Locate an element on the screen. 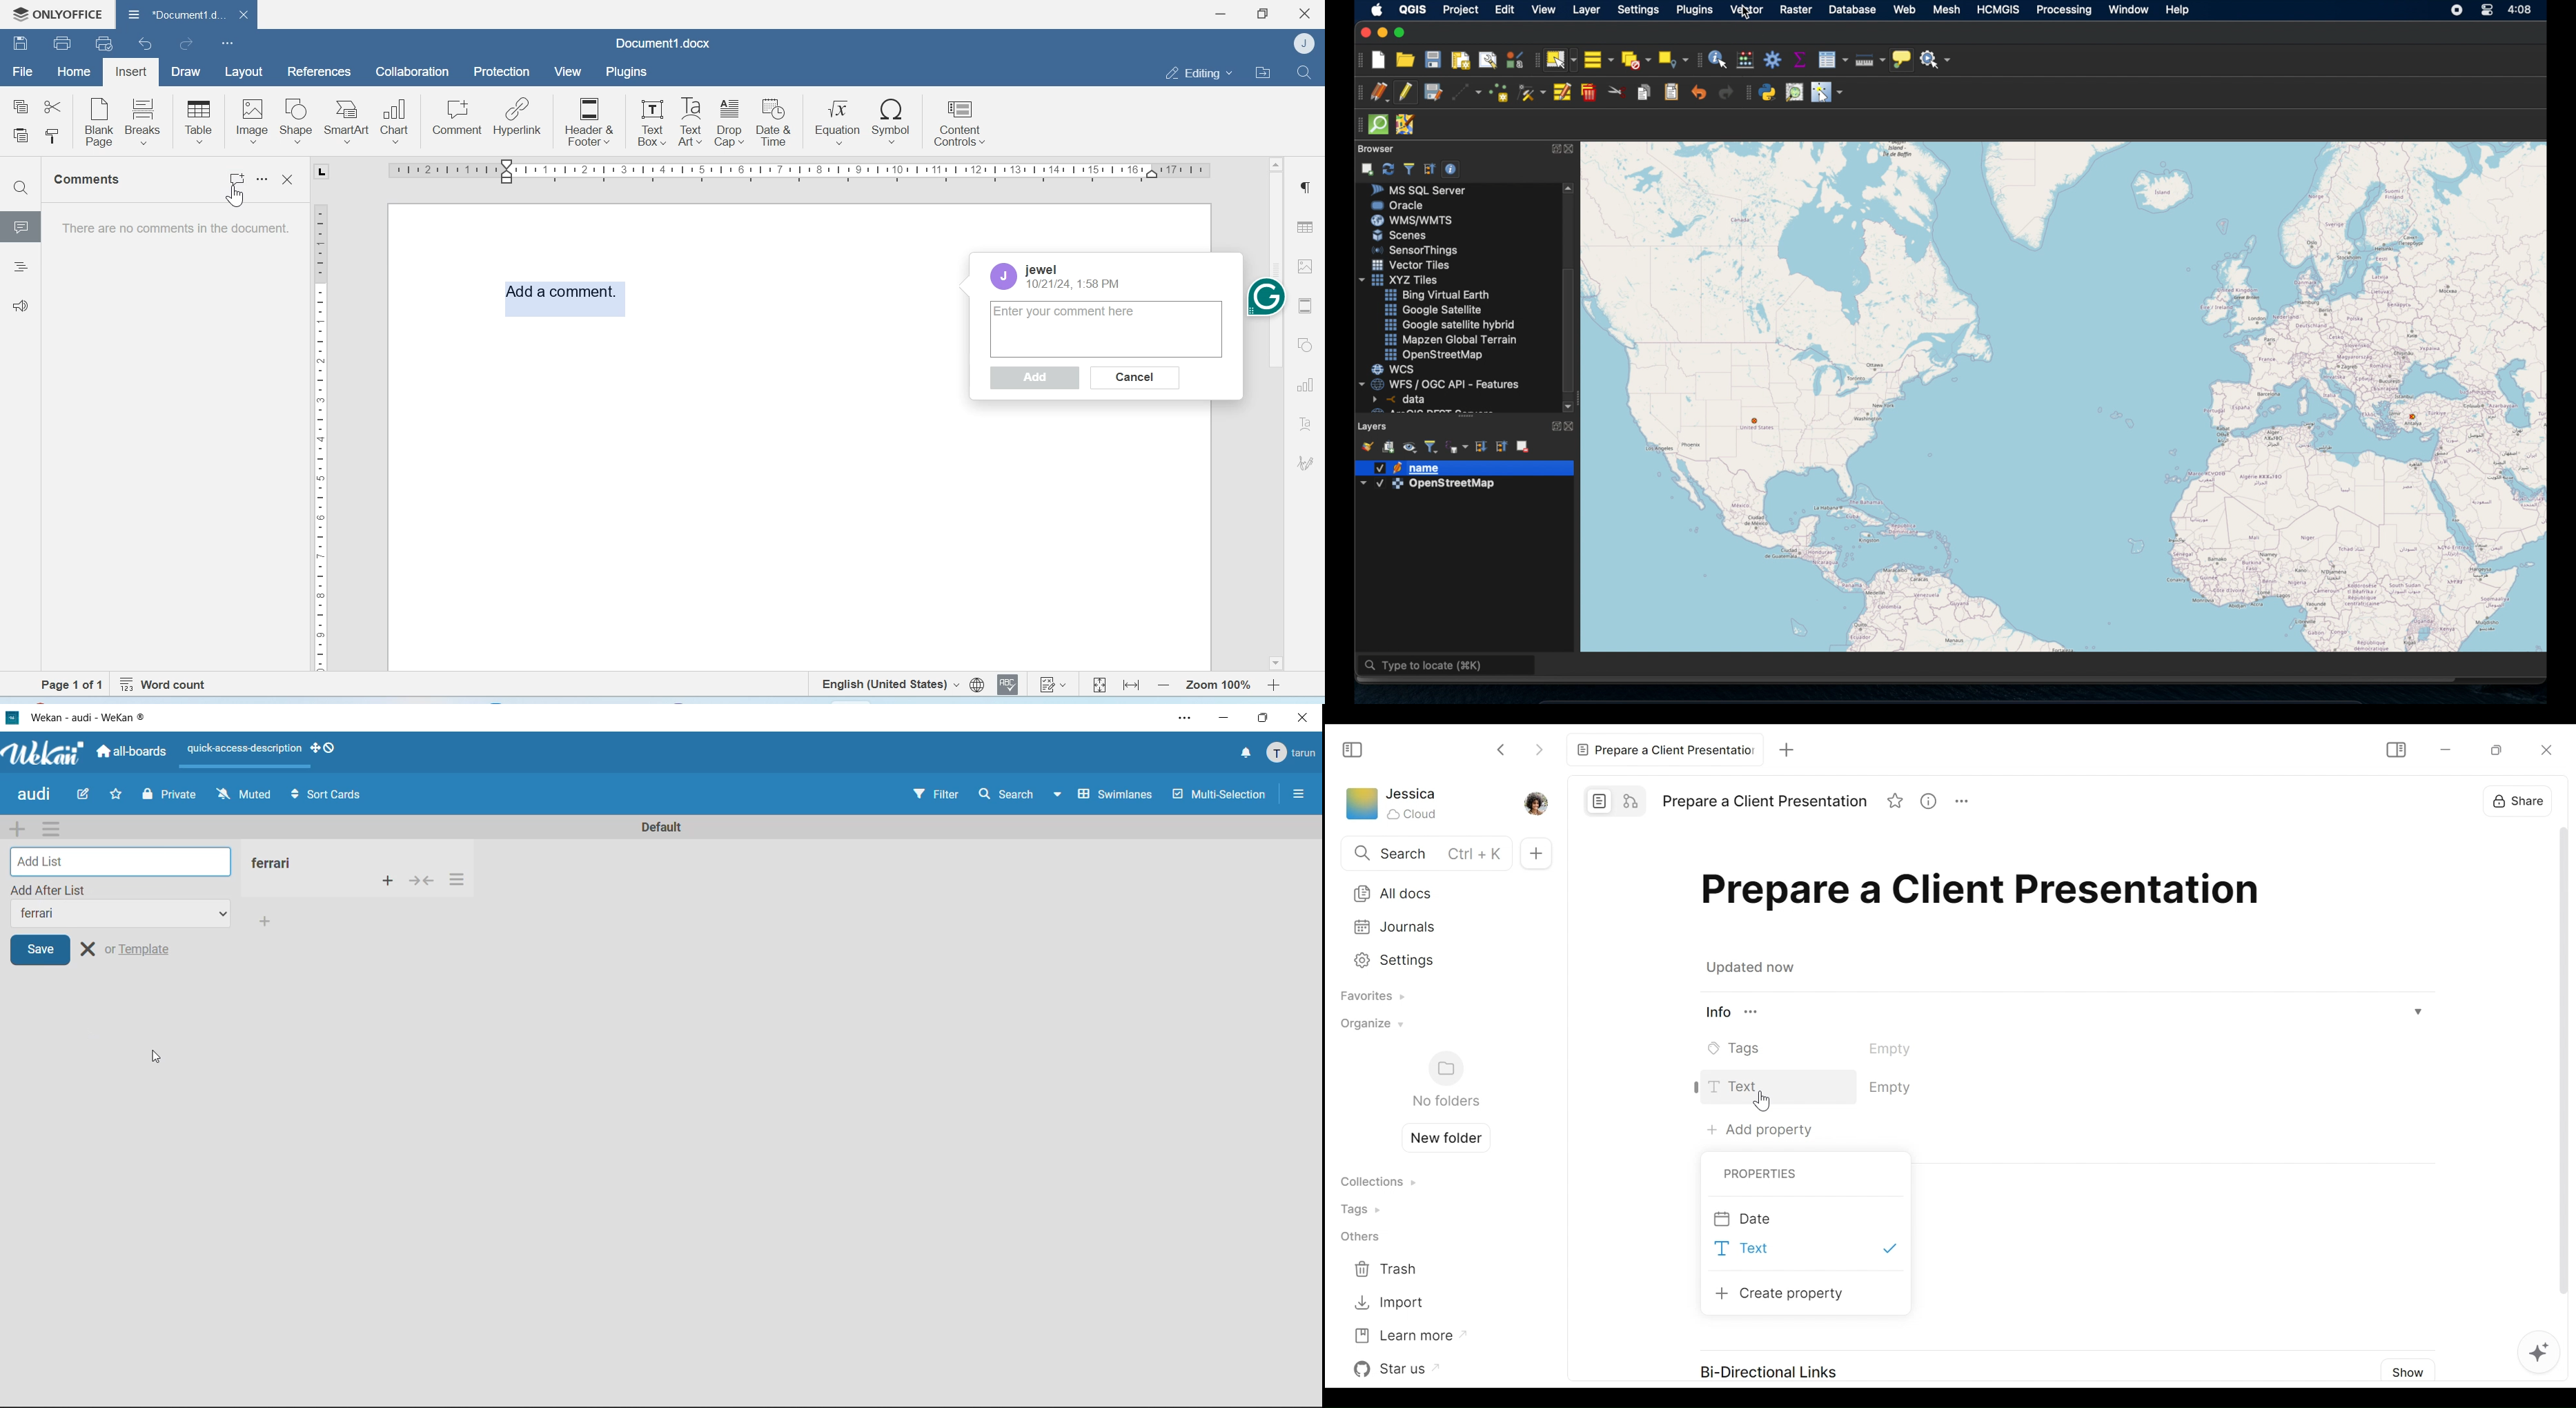  private is located at coordinates (169, 796).